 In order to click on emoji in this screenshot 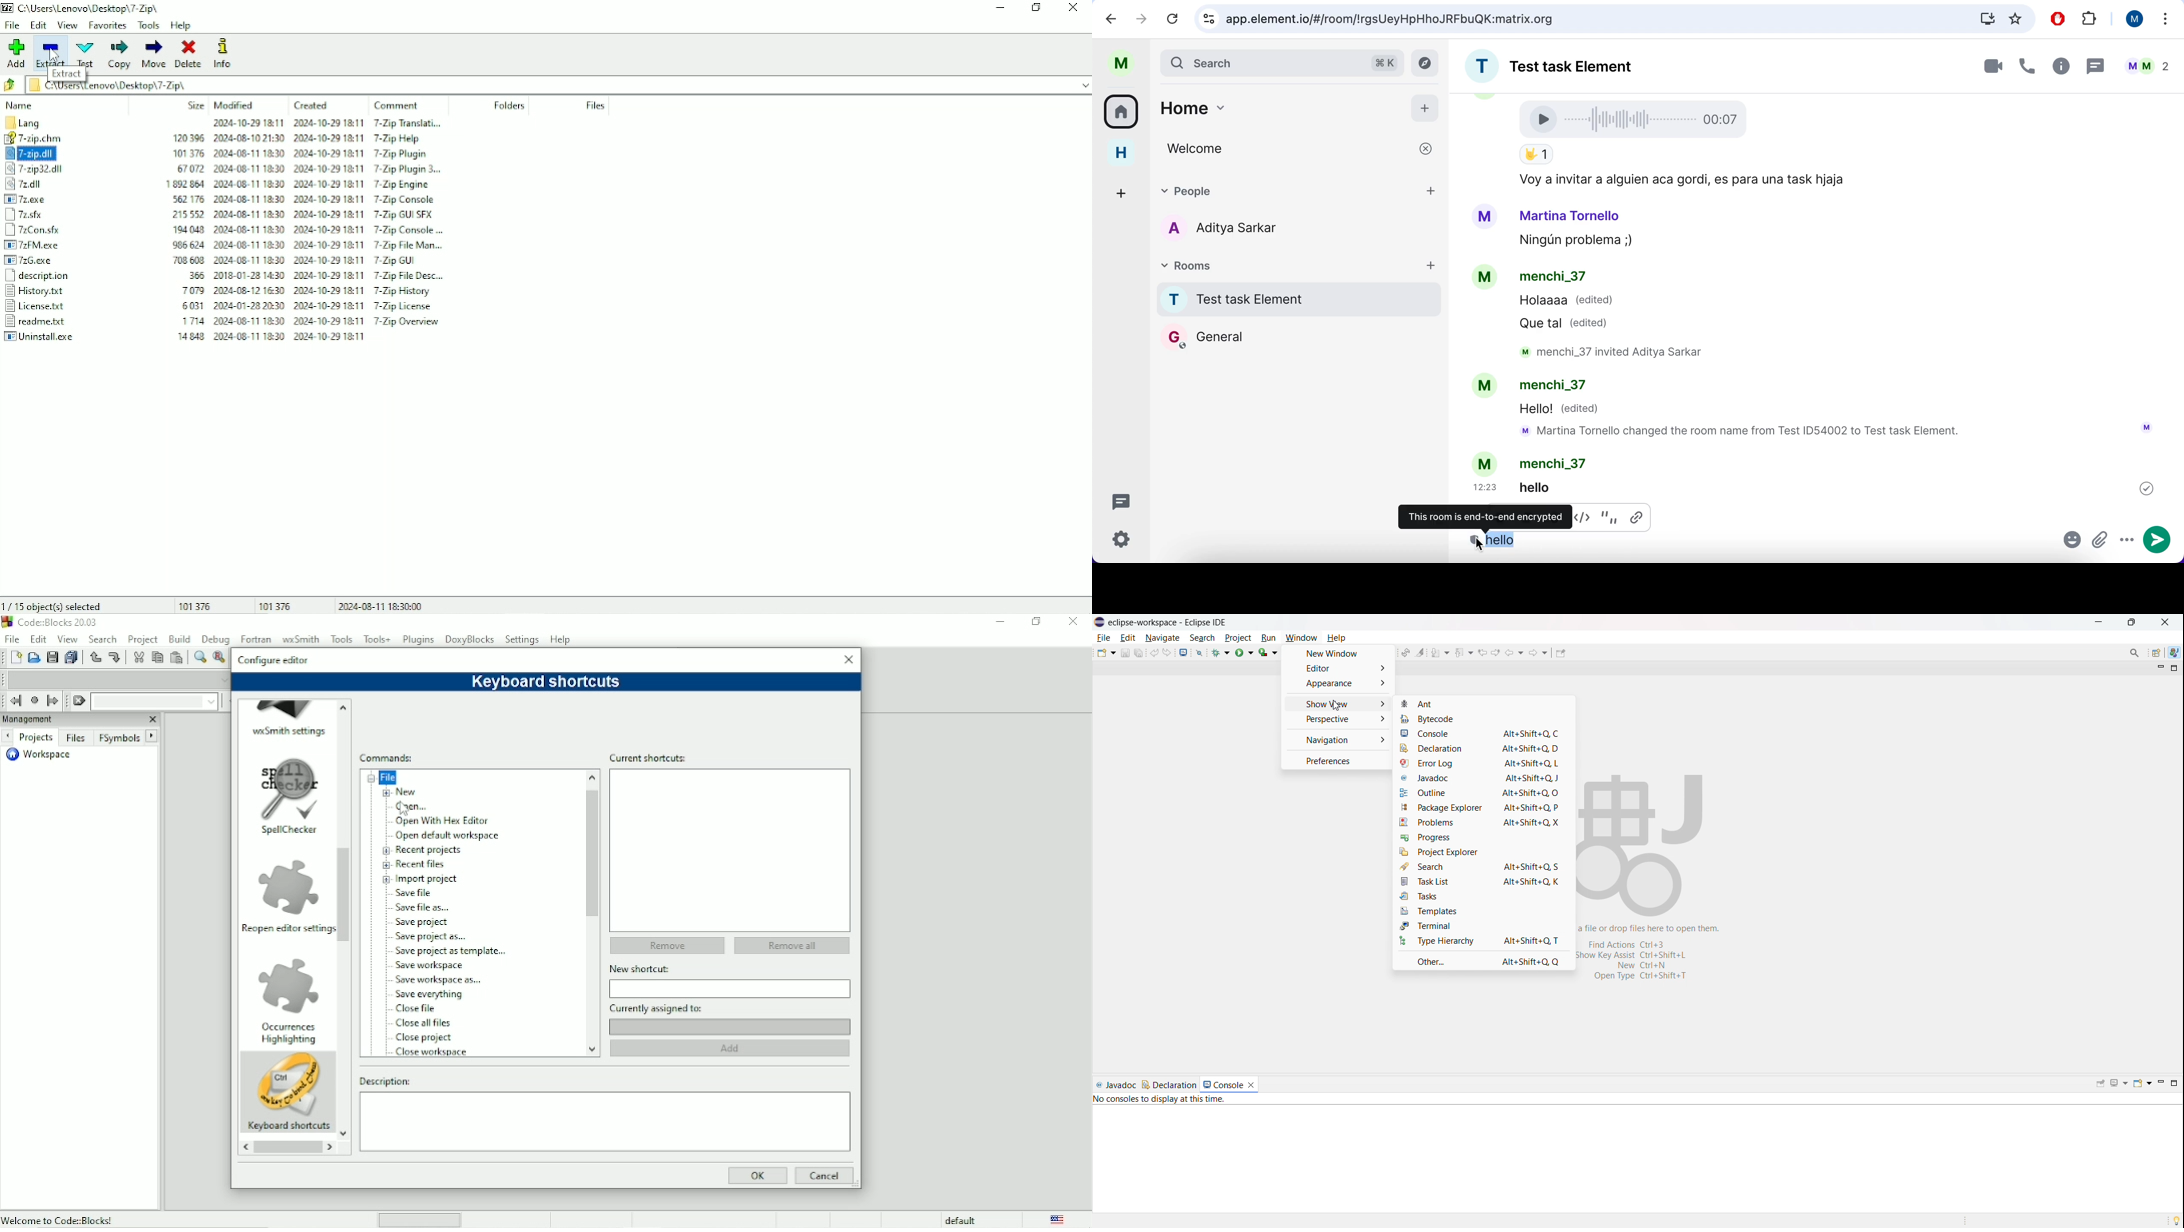, I will do `click(2073, 543)`.